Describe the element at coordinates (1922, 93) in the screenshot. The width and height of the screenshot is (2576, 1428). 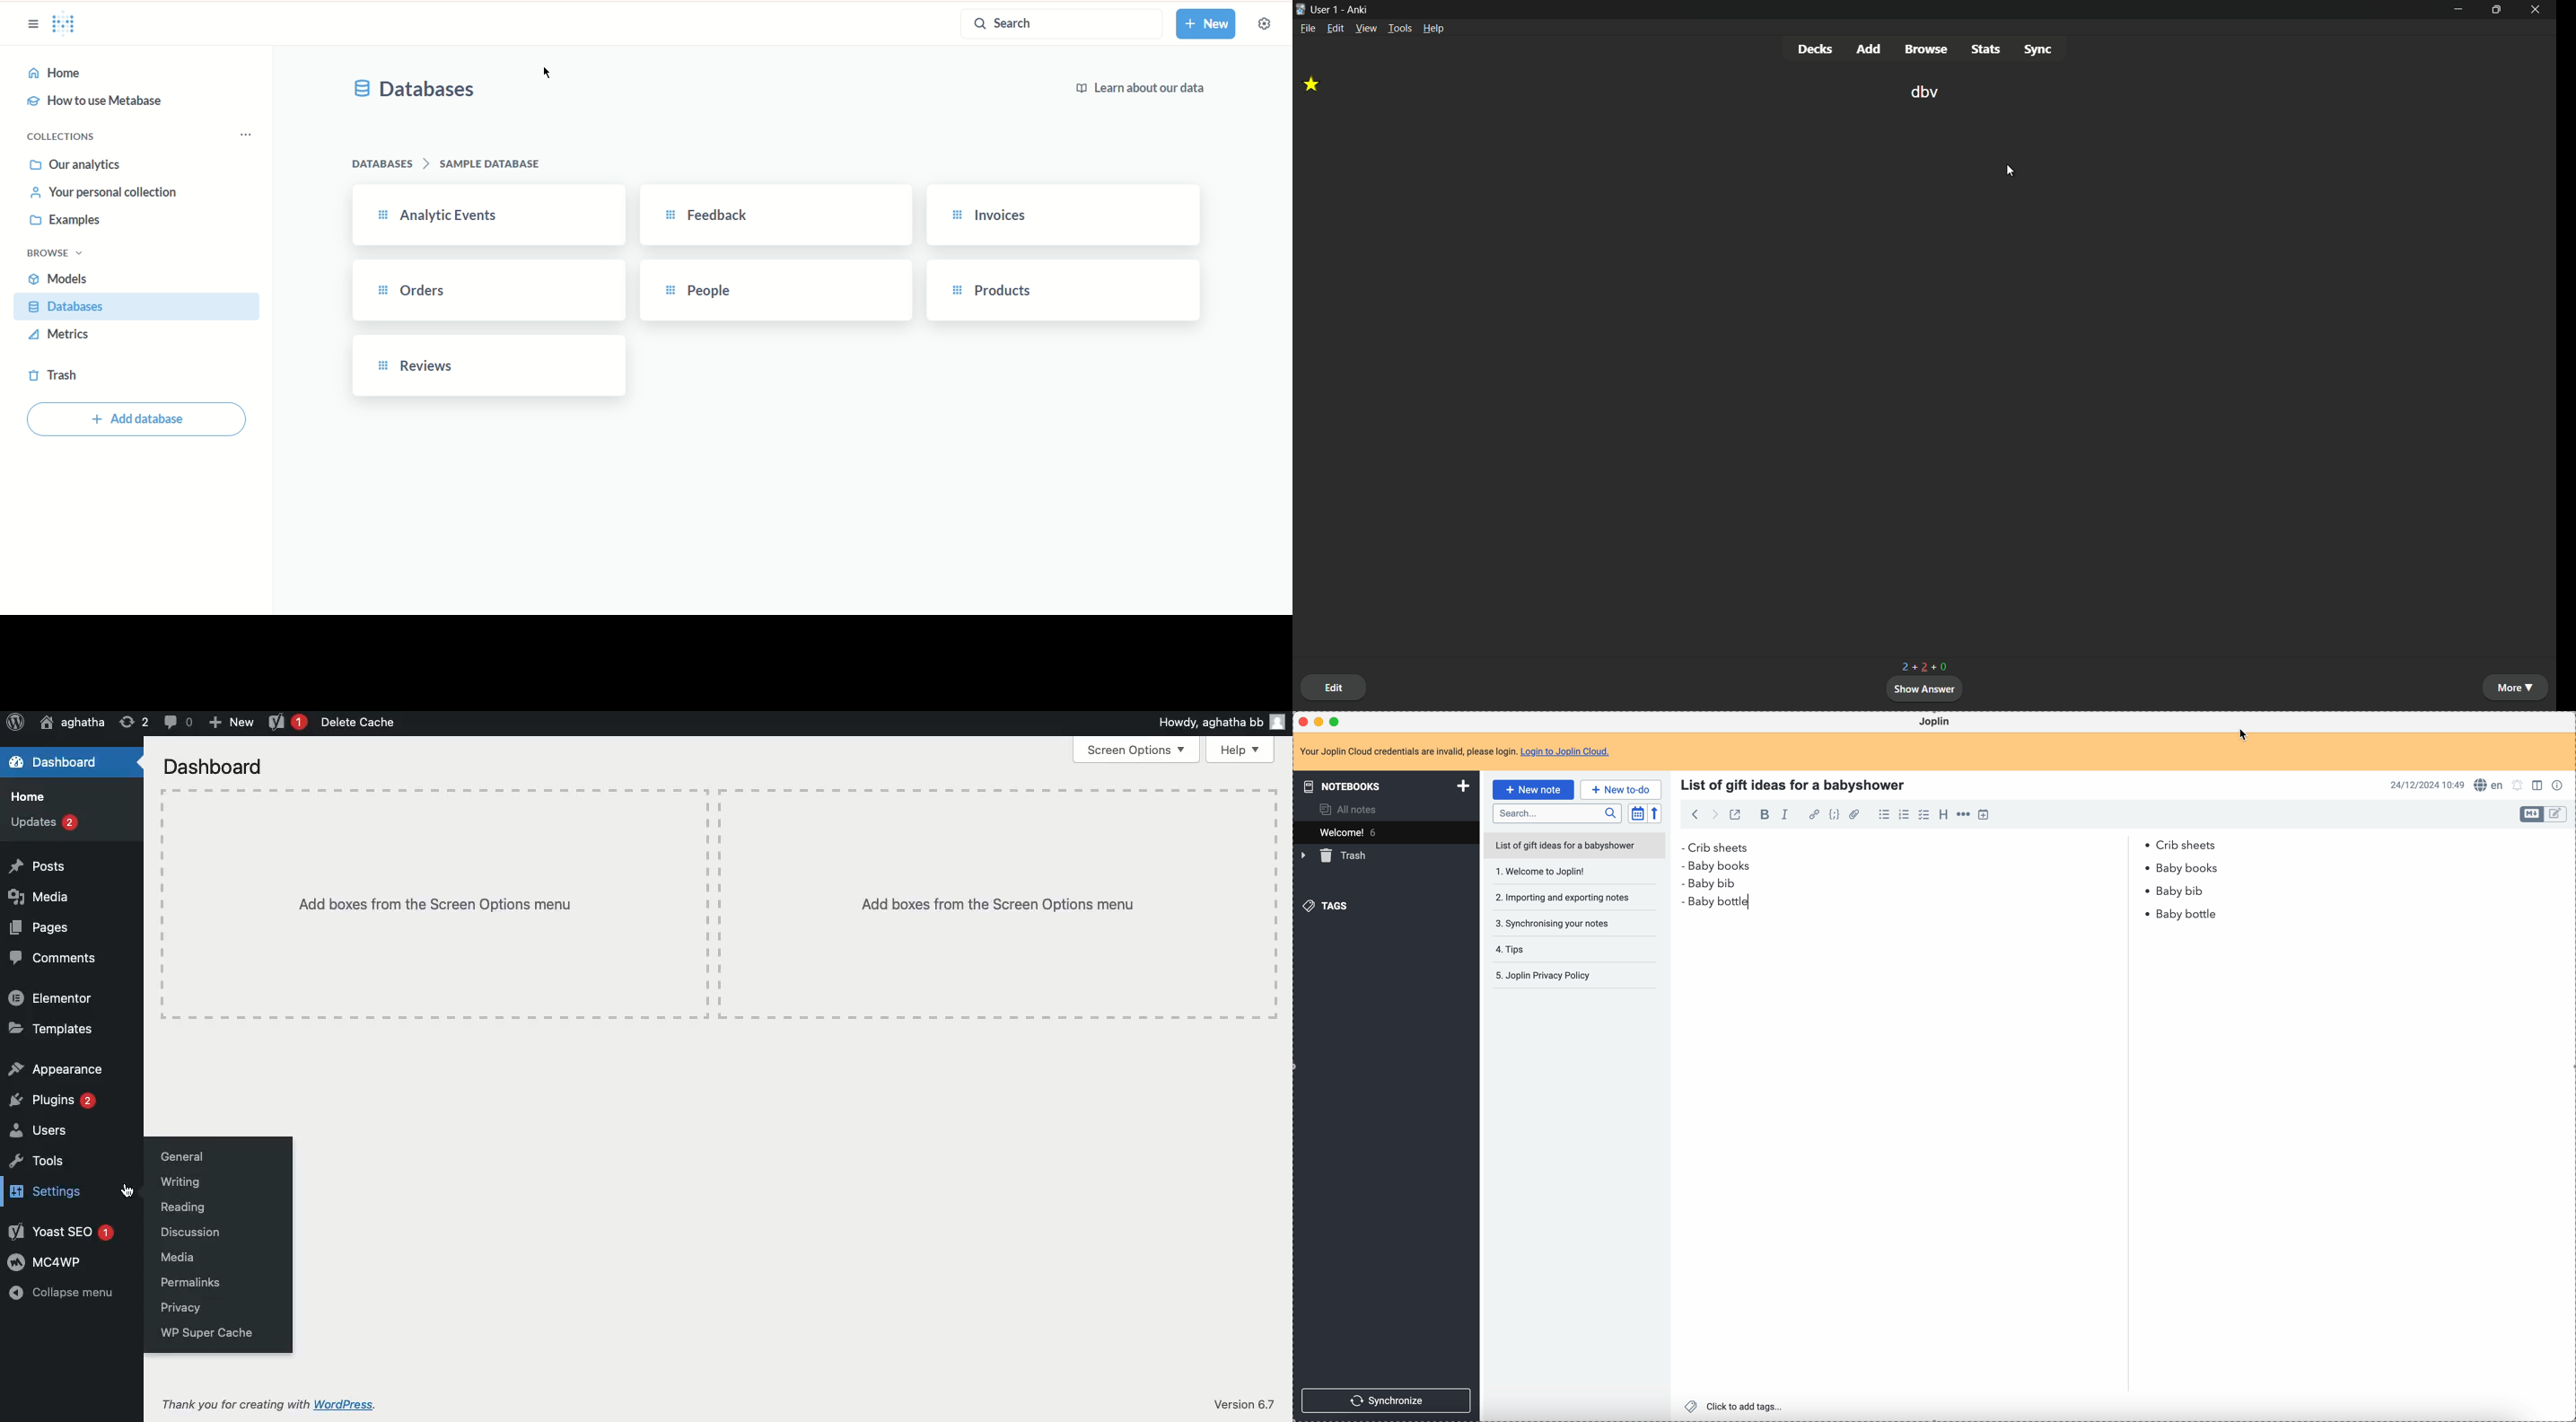
I see `dbv` at that location.